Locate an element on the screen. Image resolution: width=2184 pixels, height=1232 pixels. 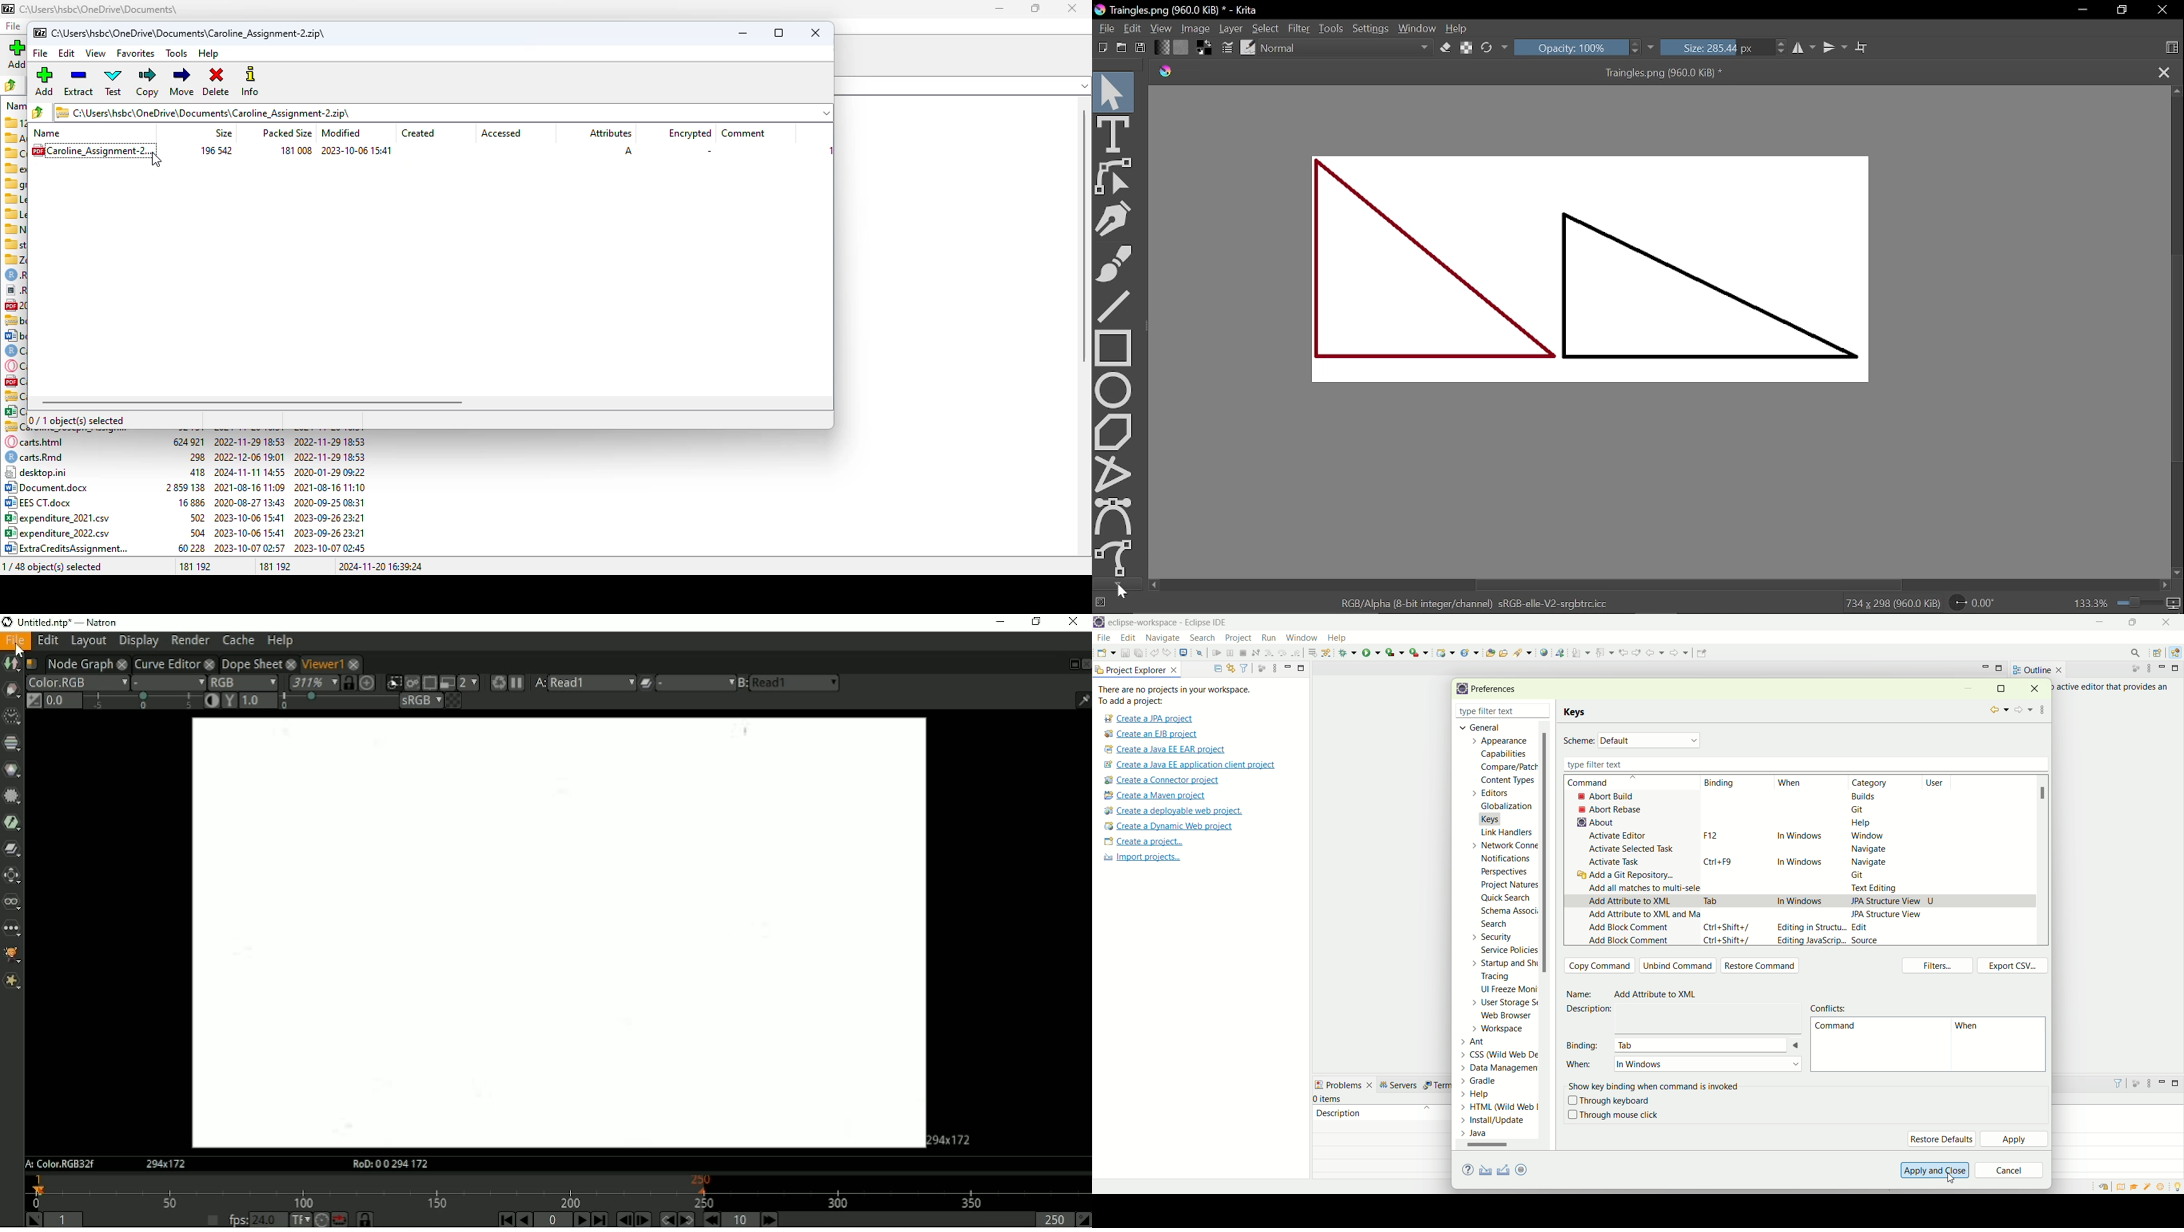
Move down is located at coordinates (1118, 583).